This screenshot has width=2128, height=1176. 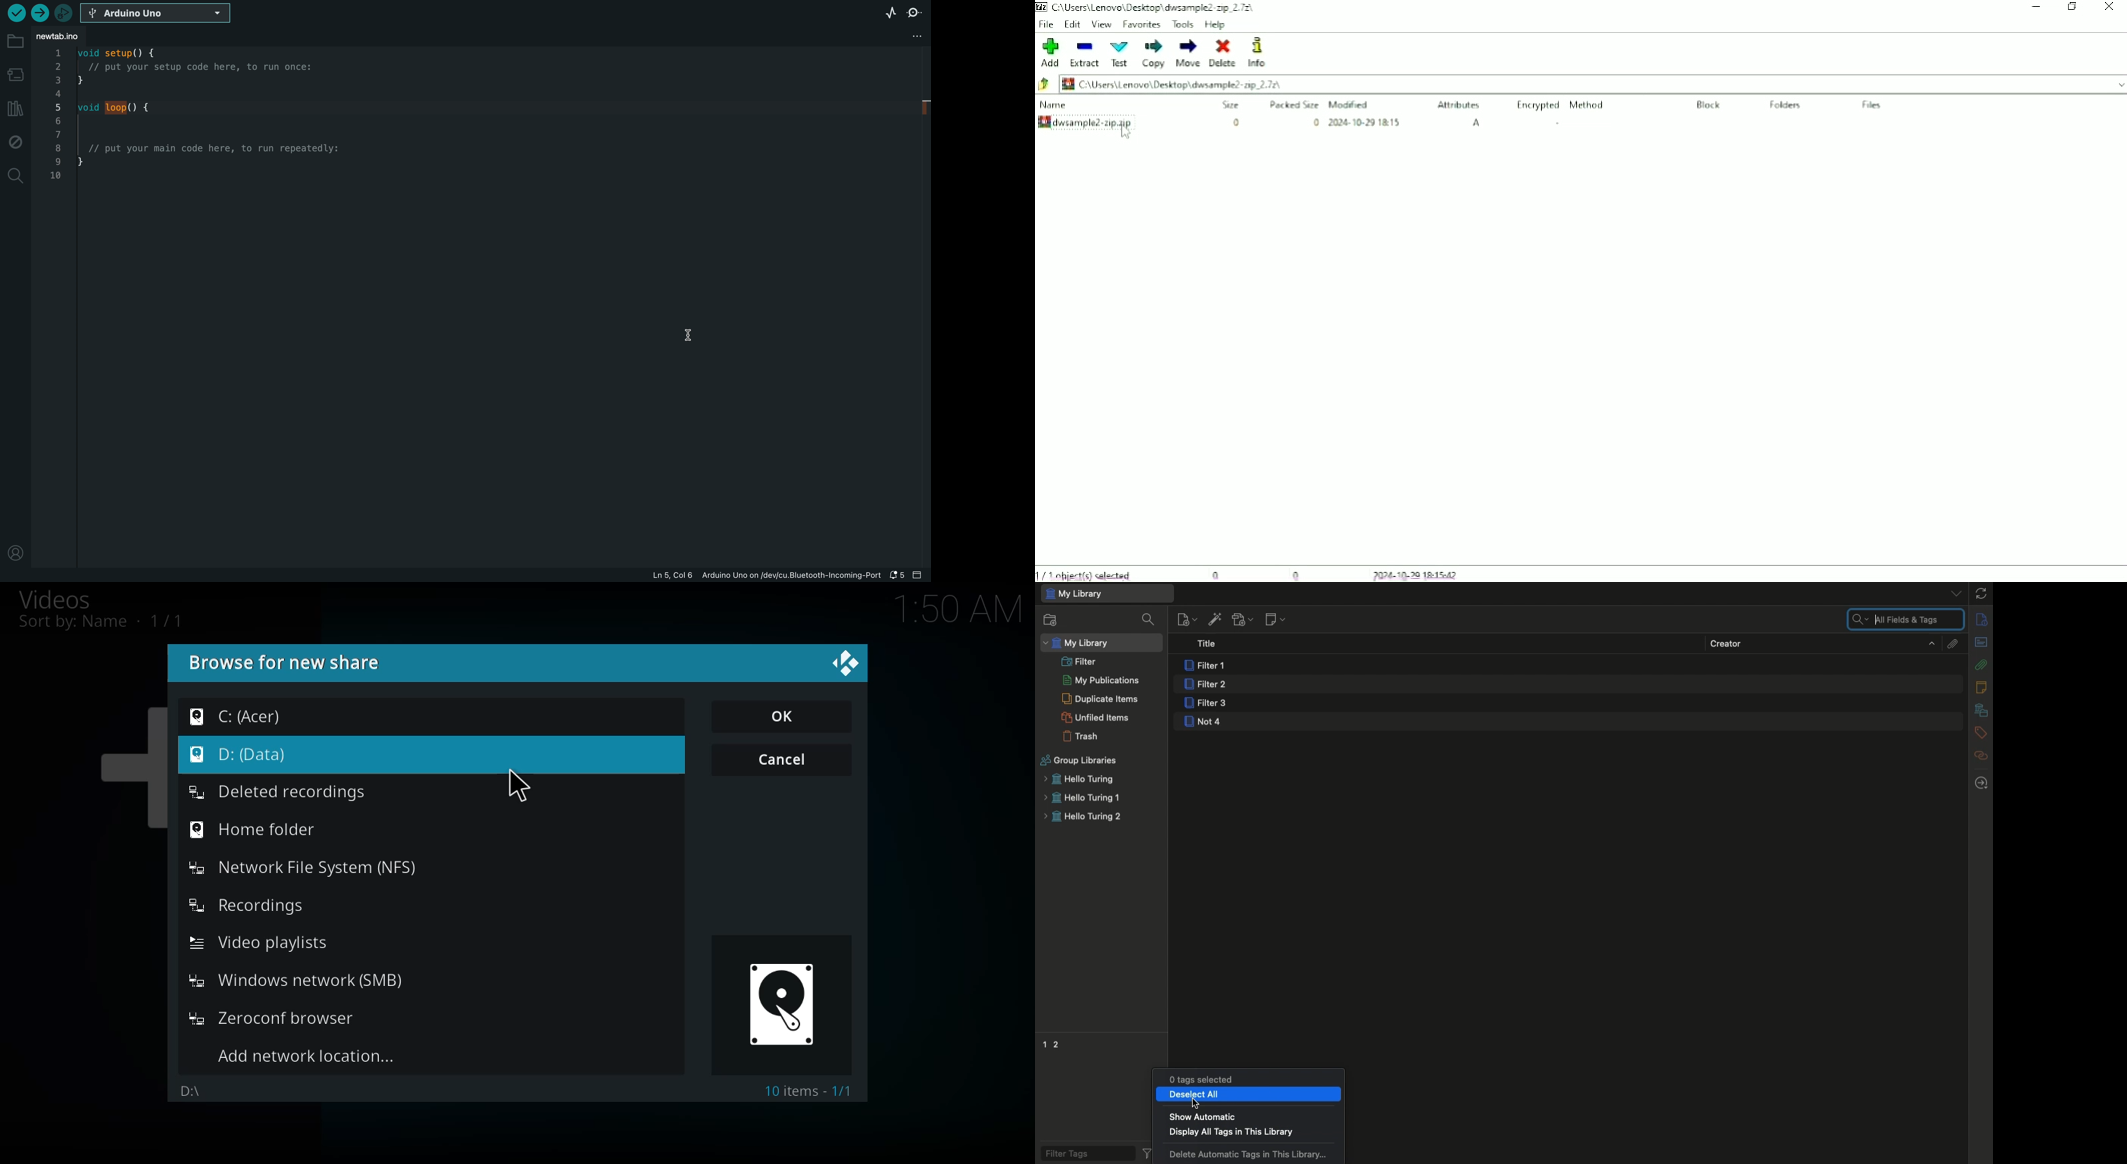 What do you see at coordinates (235, 755) in the screenshot?
I see `d` at bounding box center [235, 755].